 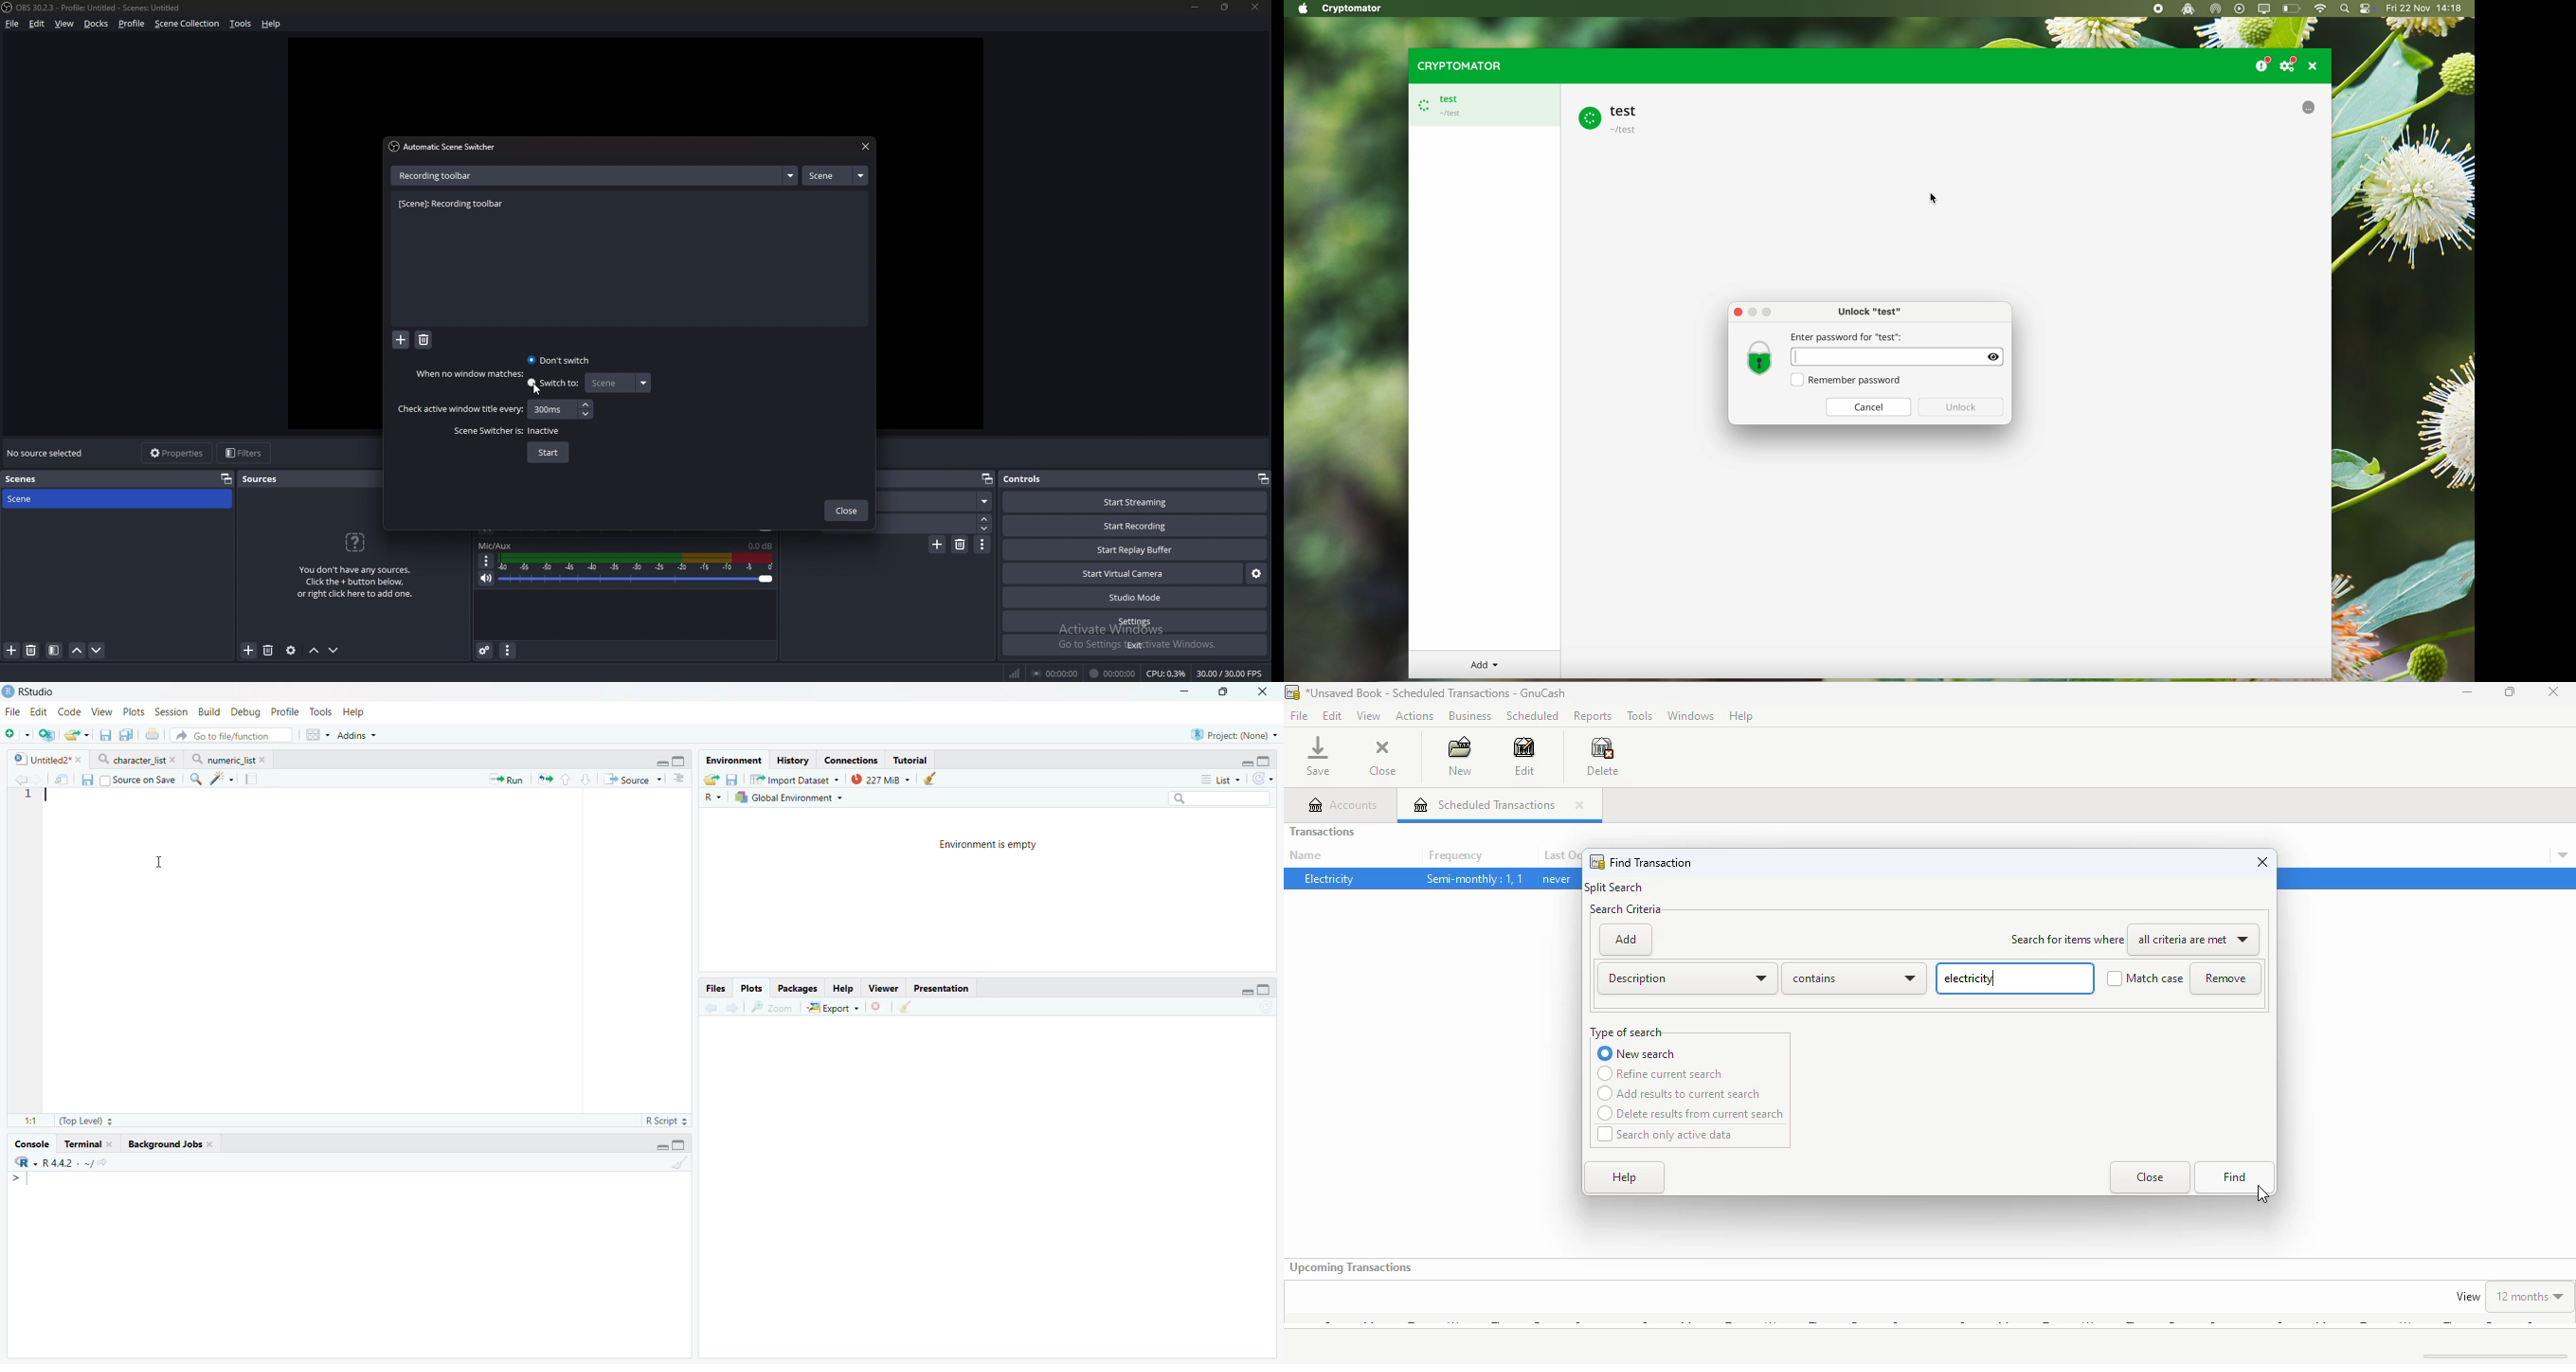 What do you see at coordinates (1265, 1008) in the screenshot?
I see `Refresh list` at bounding box center [1265, 1008].